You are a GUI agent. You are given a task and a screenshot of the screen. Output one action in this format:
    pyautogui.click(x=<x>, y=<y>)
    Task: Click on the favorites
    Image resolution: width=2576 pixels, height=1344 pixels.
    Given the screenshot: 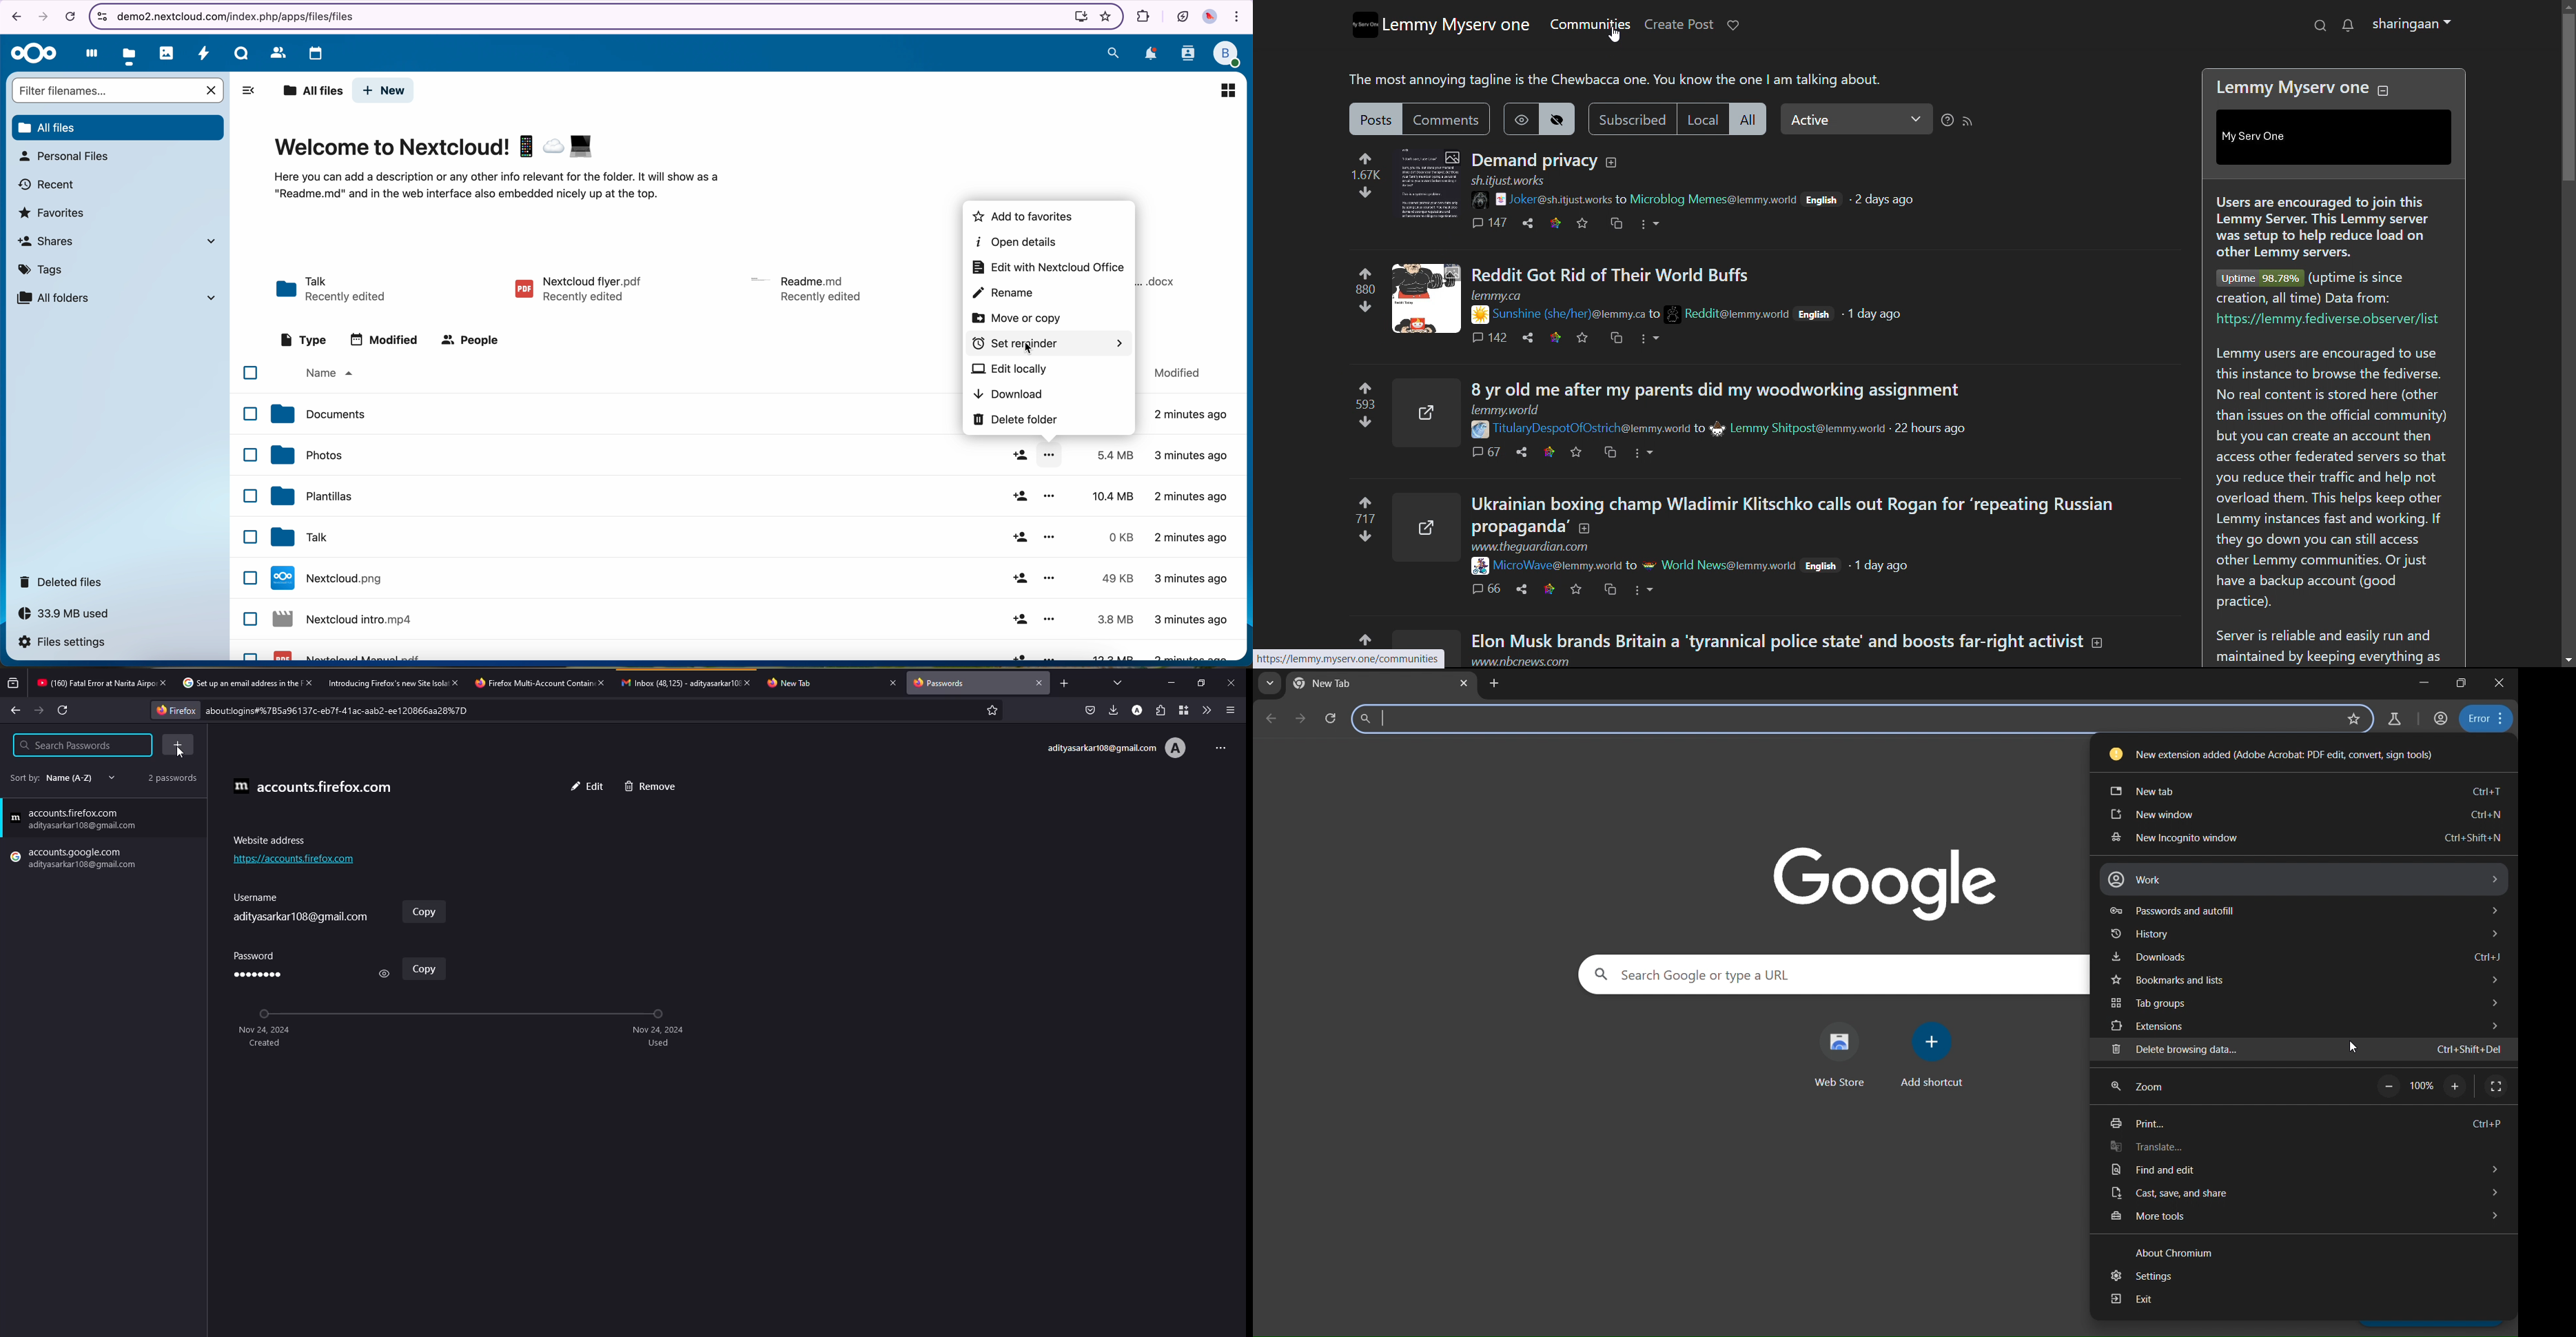 What is the action you would take?
    pyautogui.click(x=1104, y=16)
    